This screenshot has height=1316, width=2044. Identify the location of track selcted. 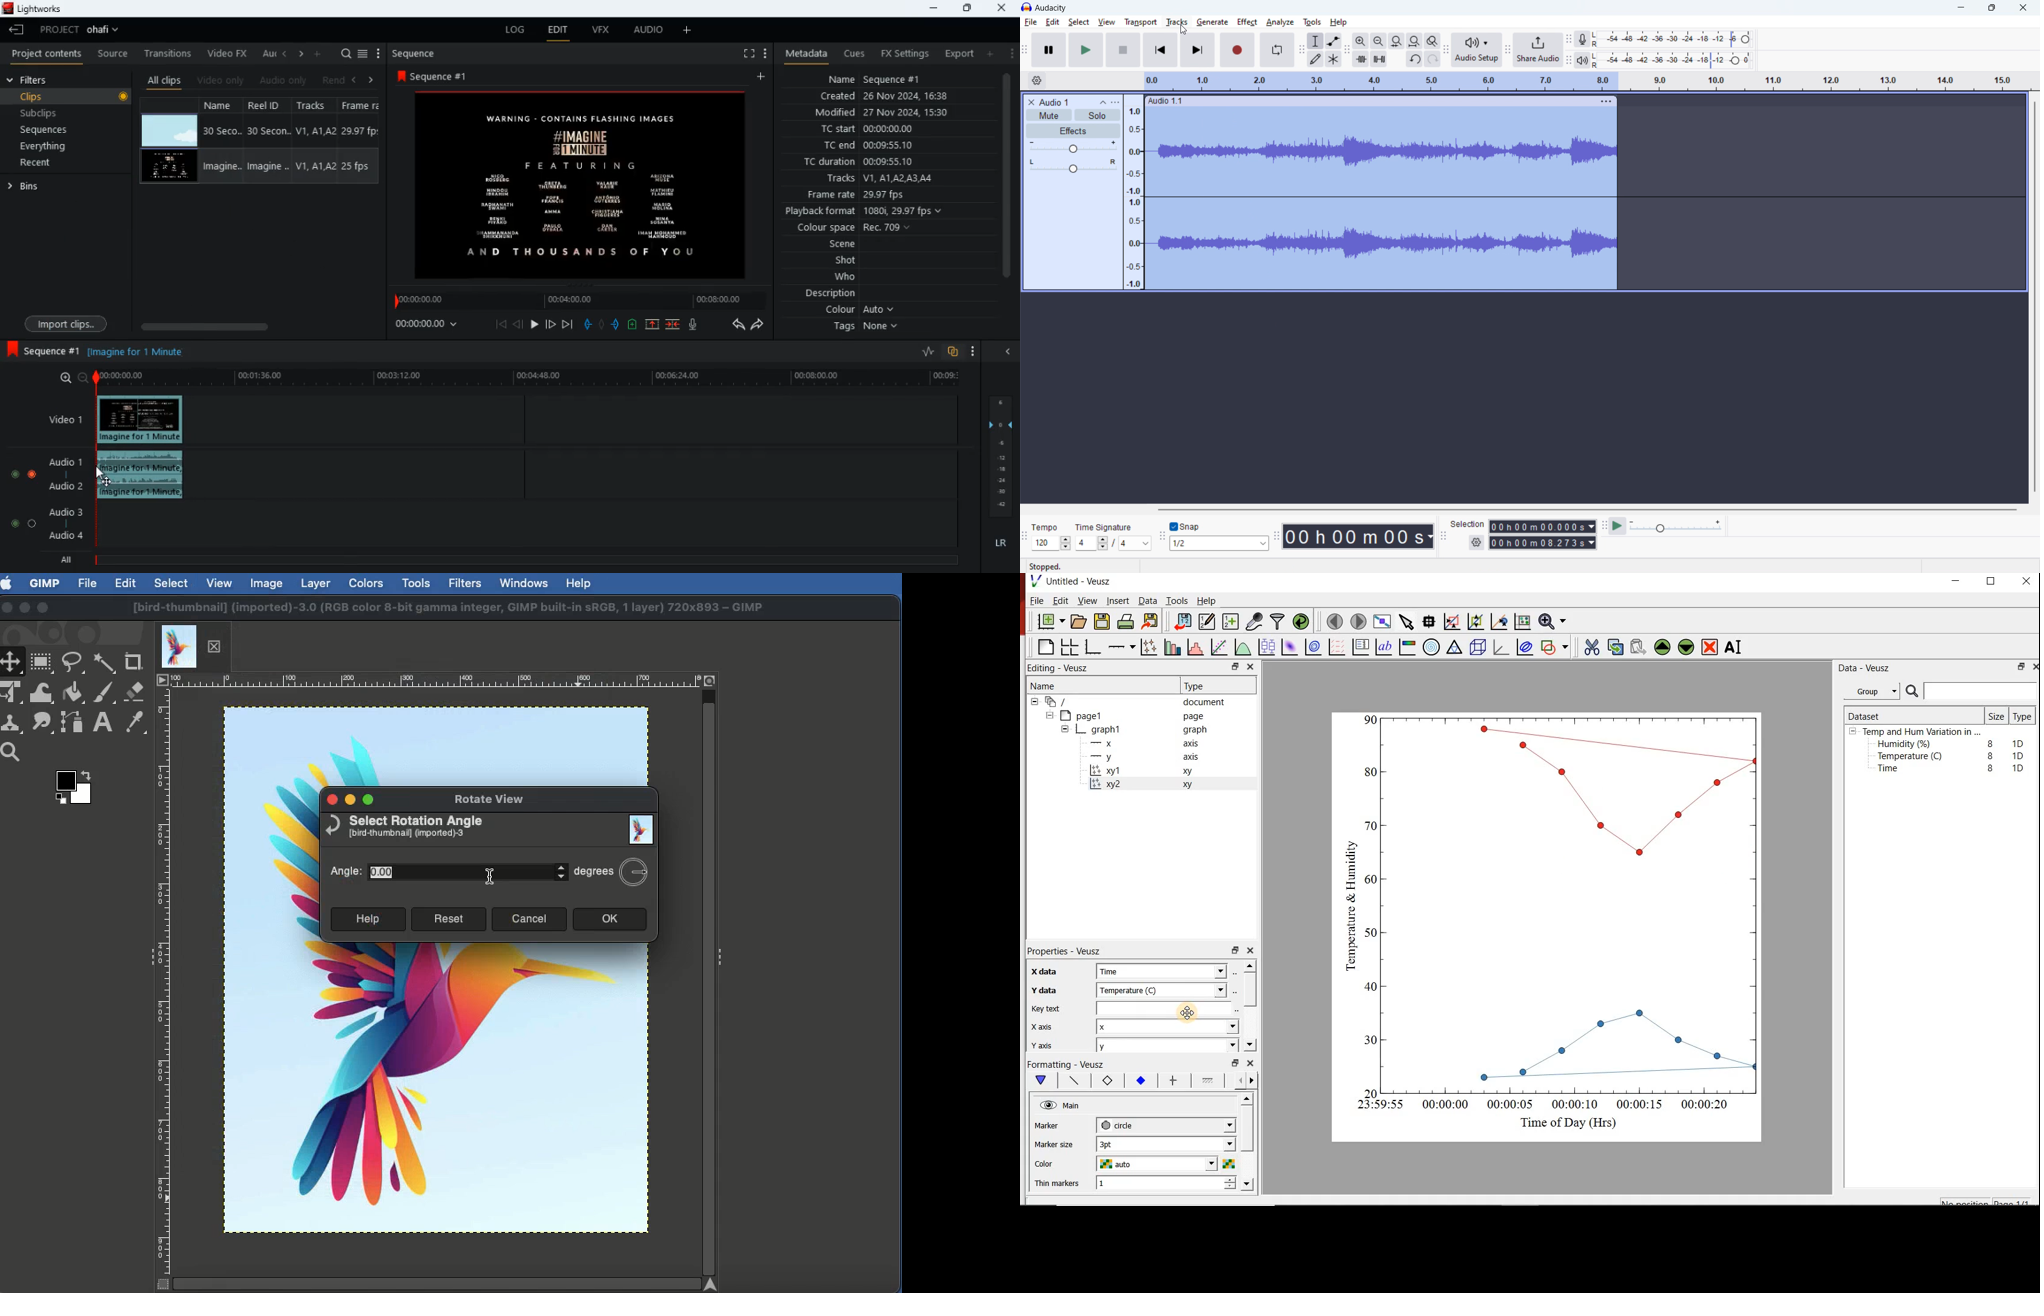
(1382, 199).